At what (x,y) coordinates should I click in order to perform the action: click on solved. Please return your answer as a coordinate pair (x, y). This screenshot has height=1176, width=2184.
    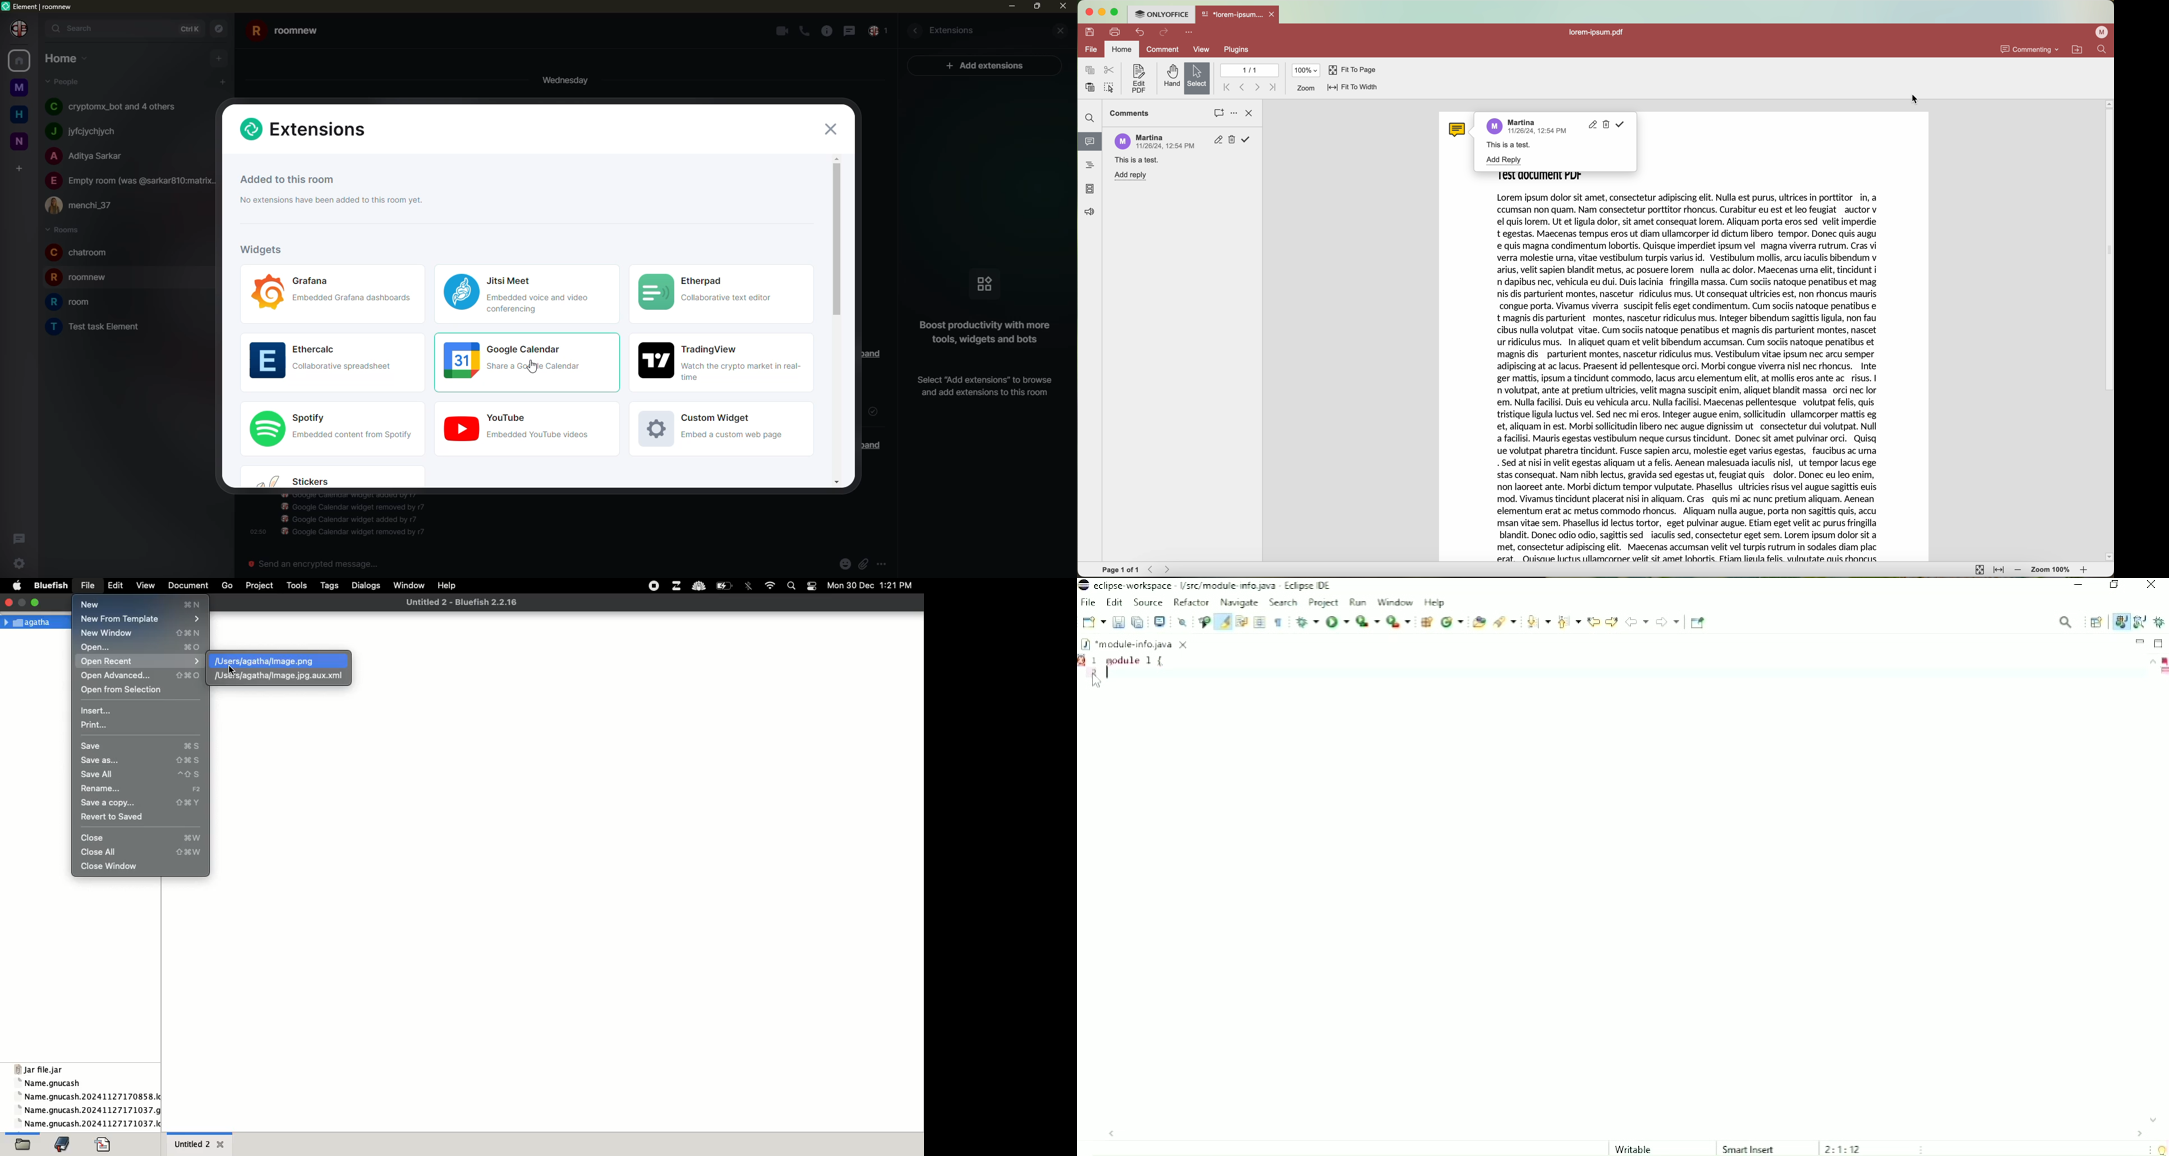
    Looking at the image, I should click on (1247, 140).